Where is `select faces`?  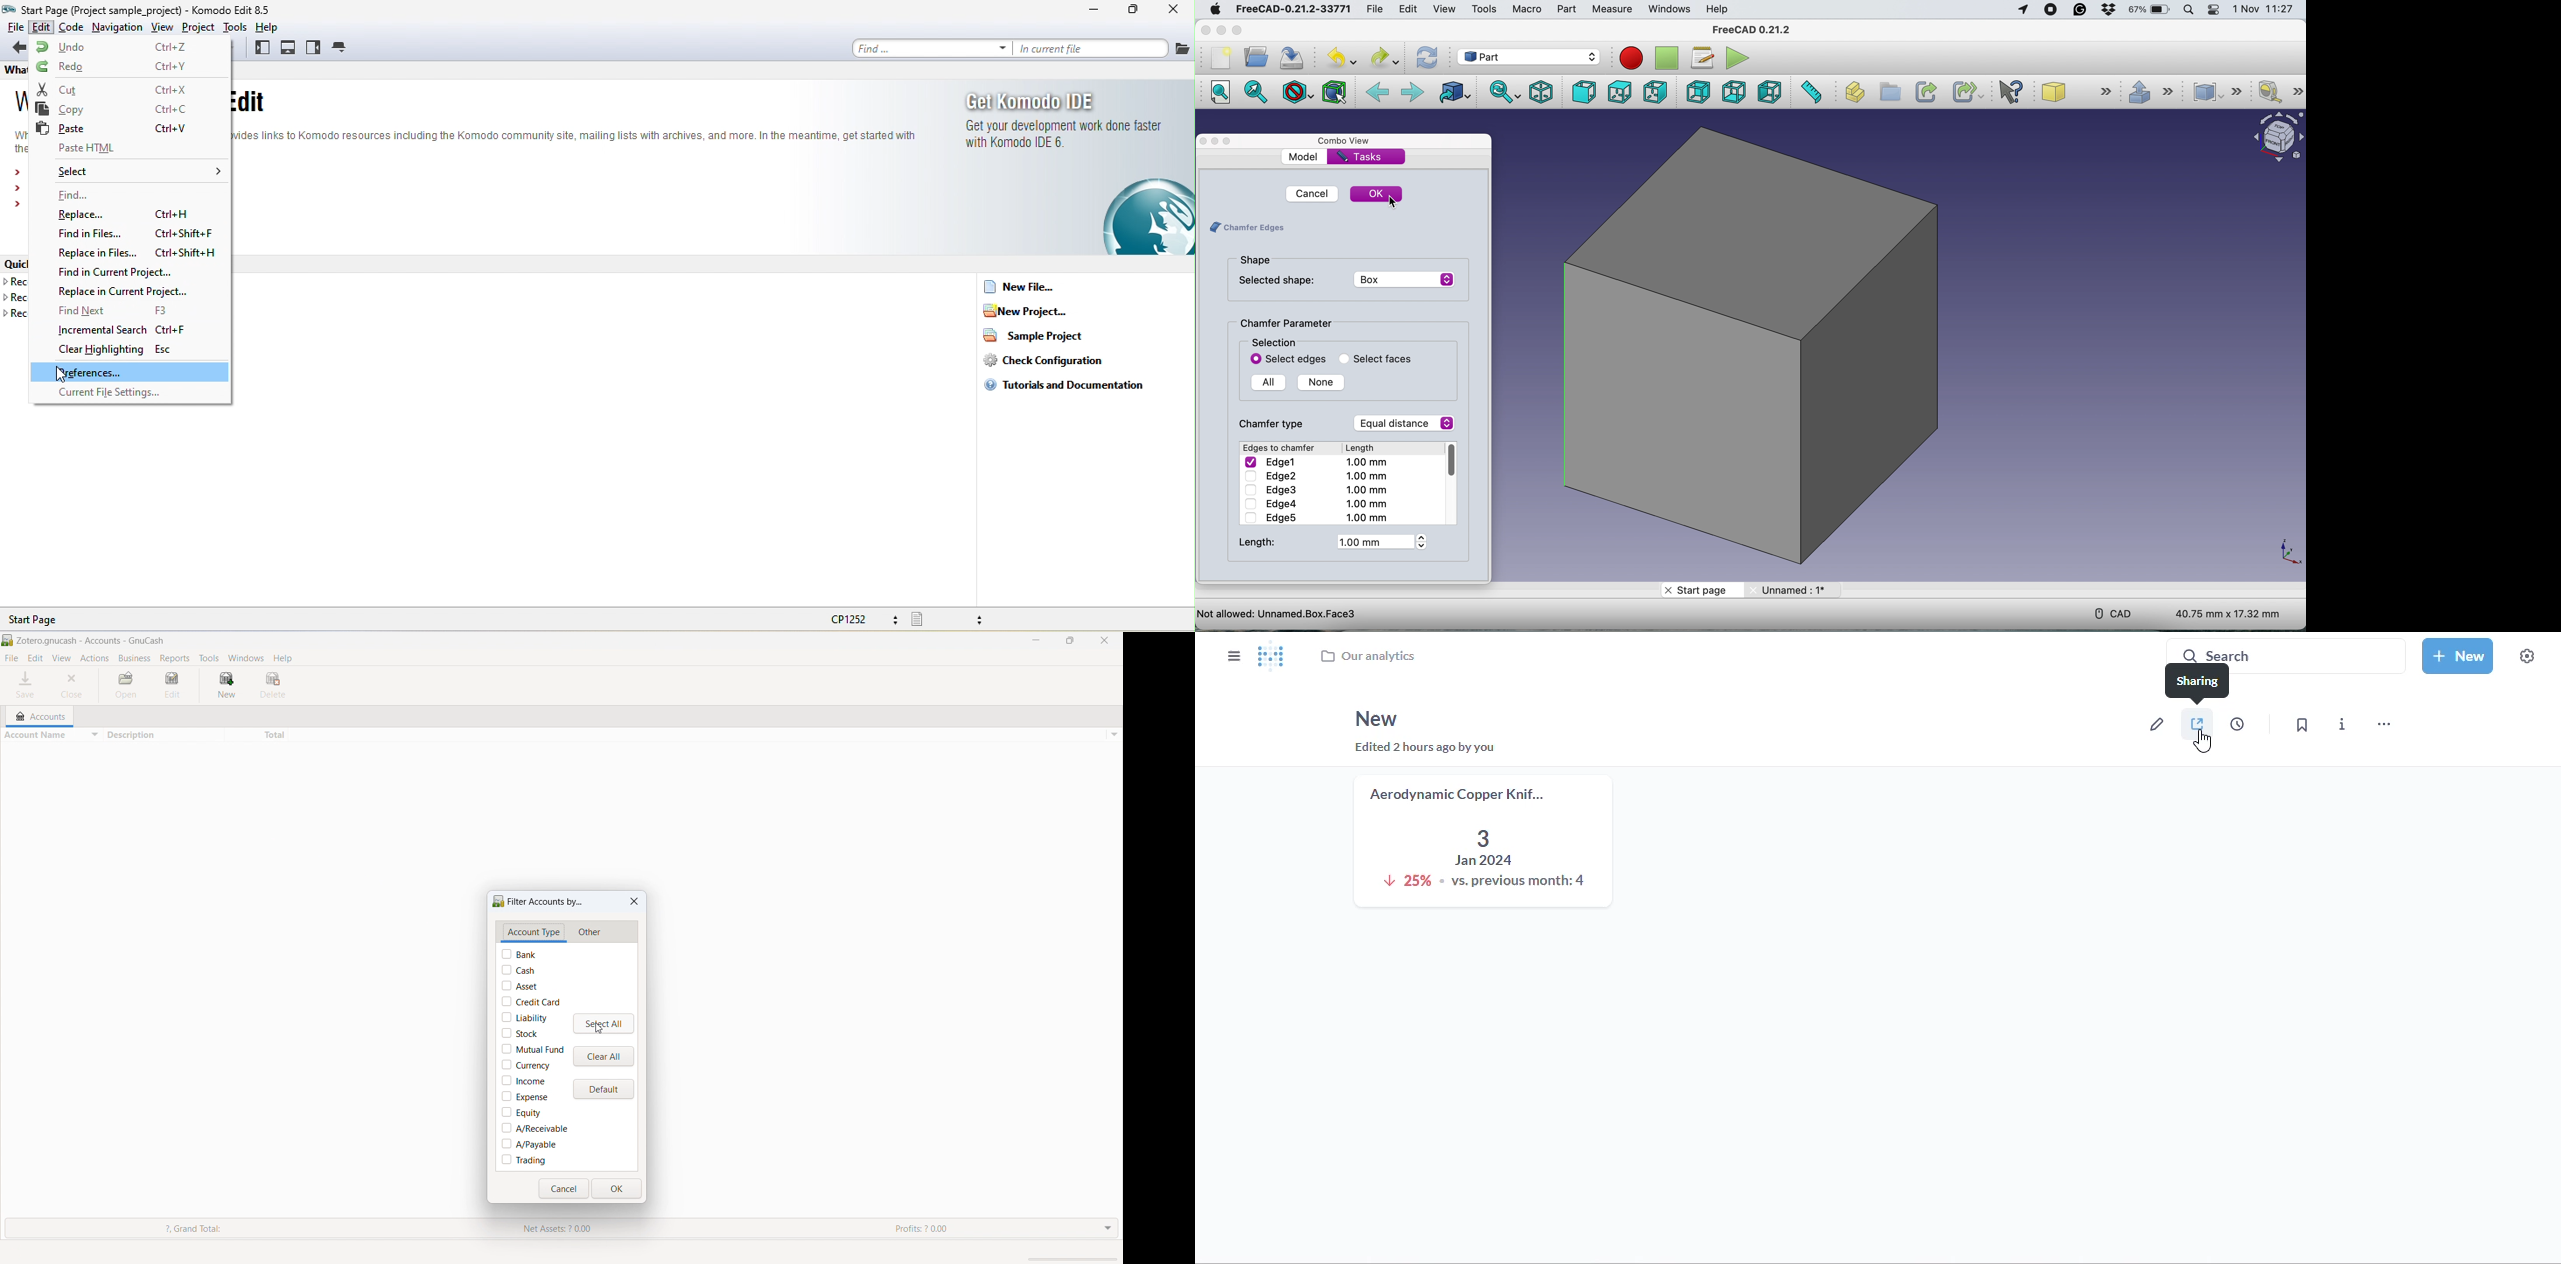 select faces is located at coordinates (1379, 359).